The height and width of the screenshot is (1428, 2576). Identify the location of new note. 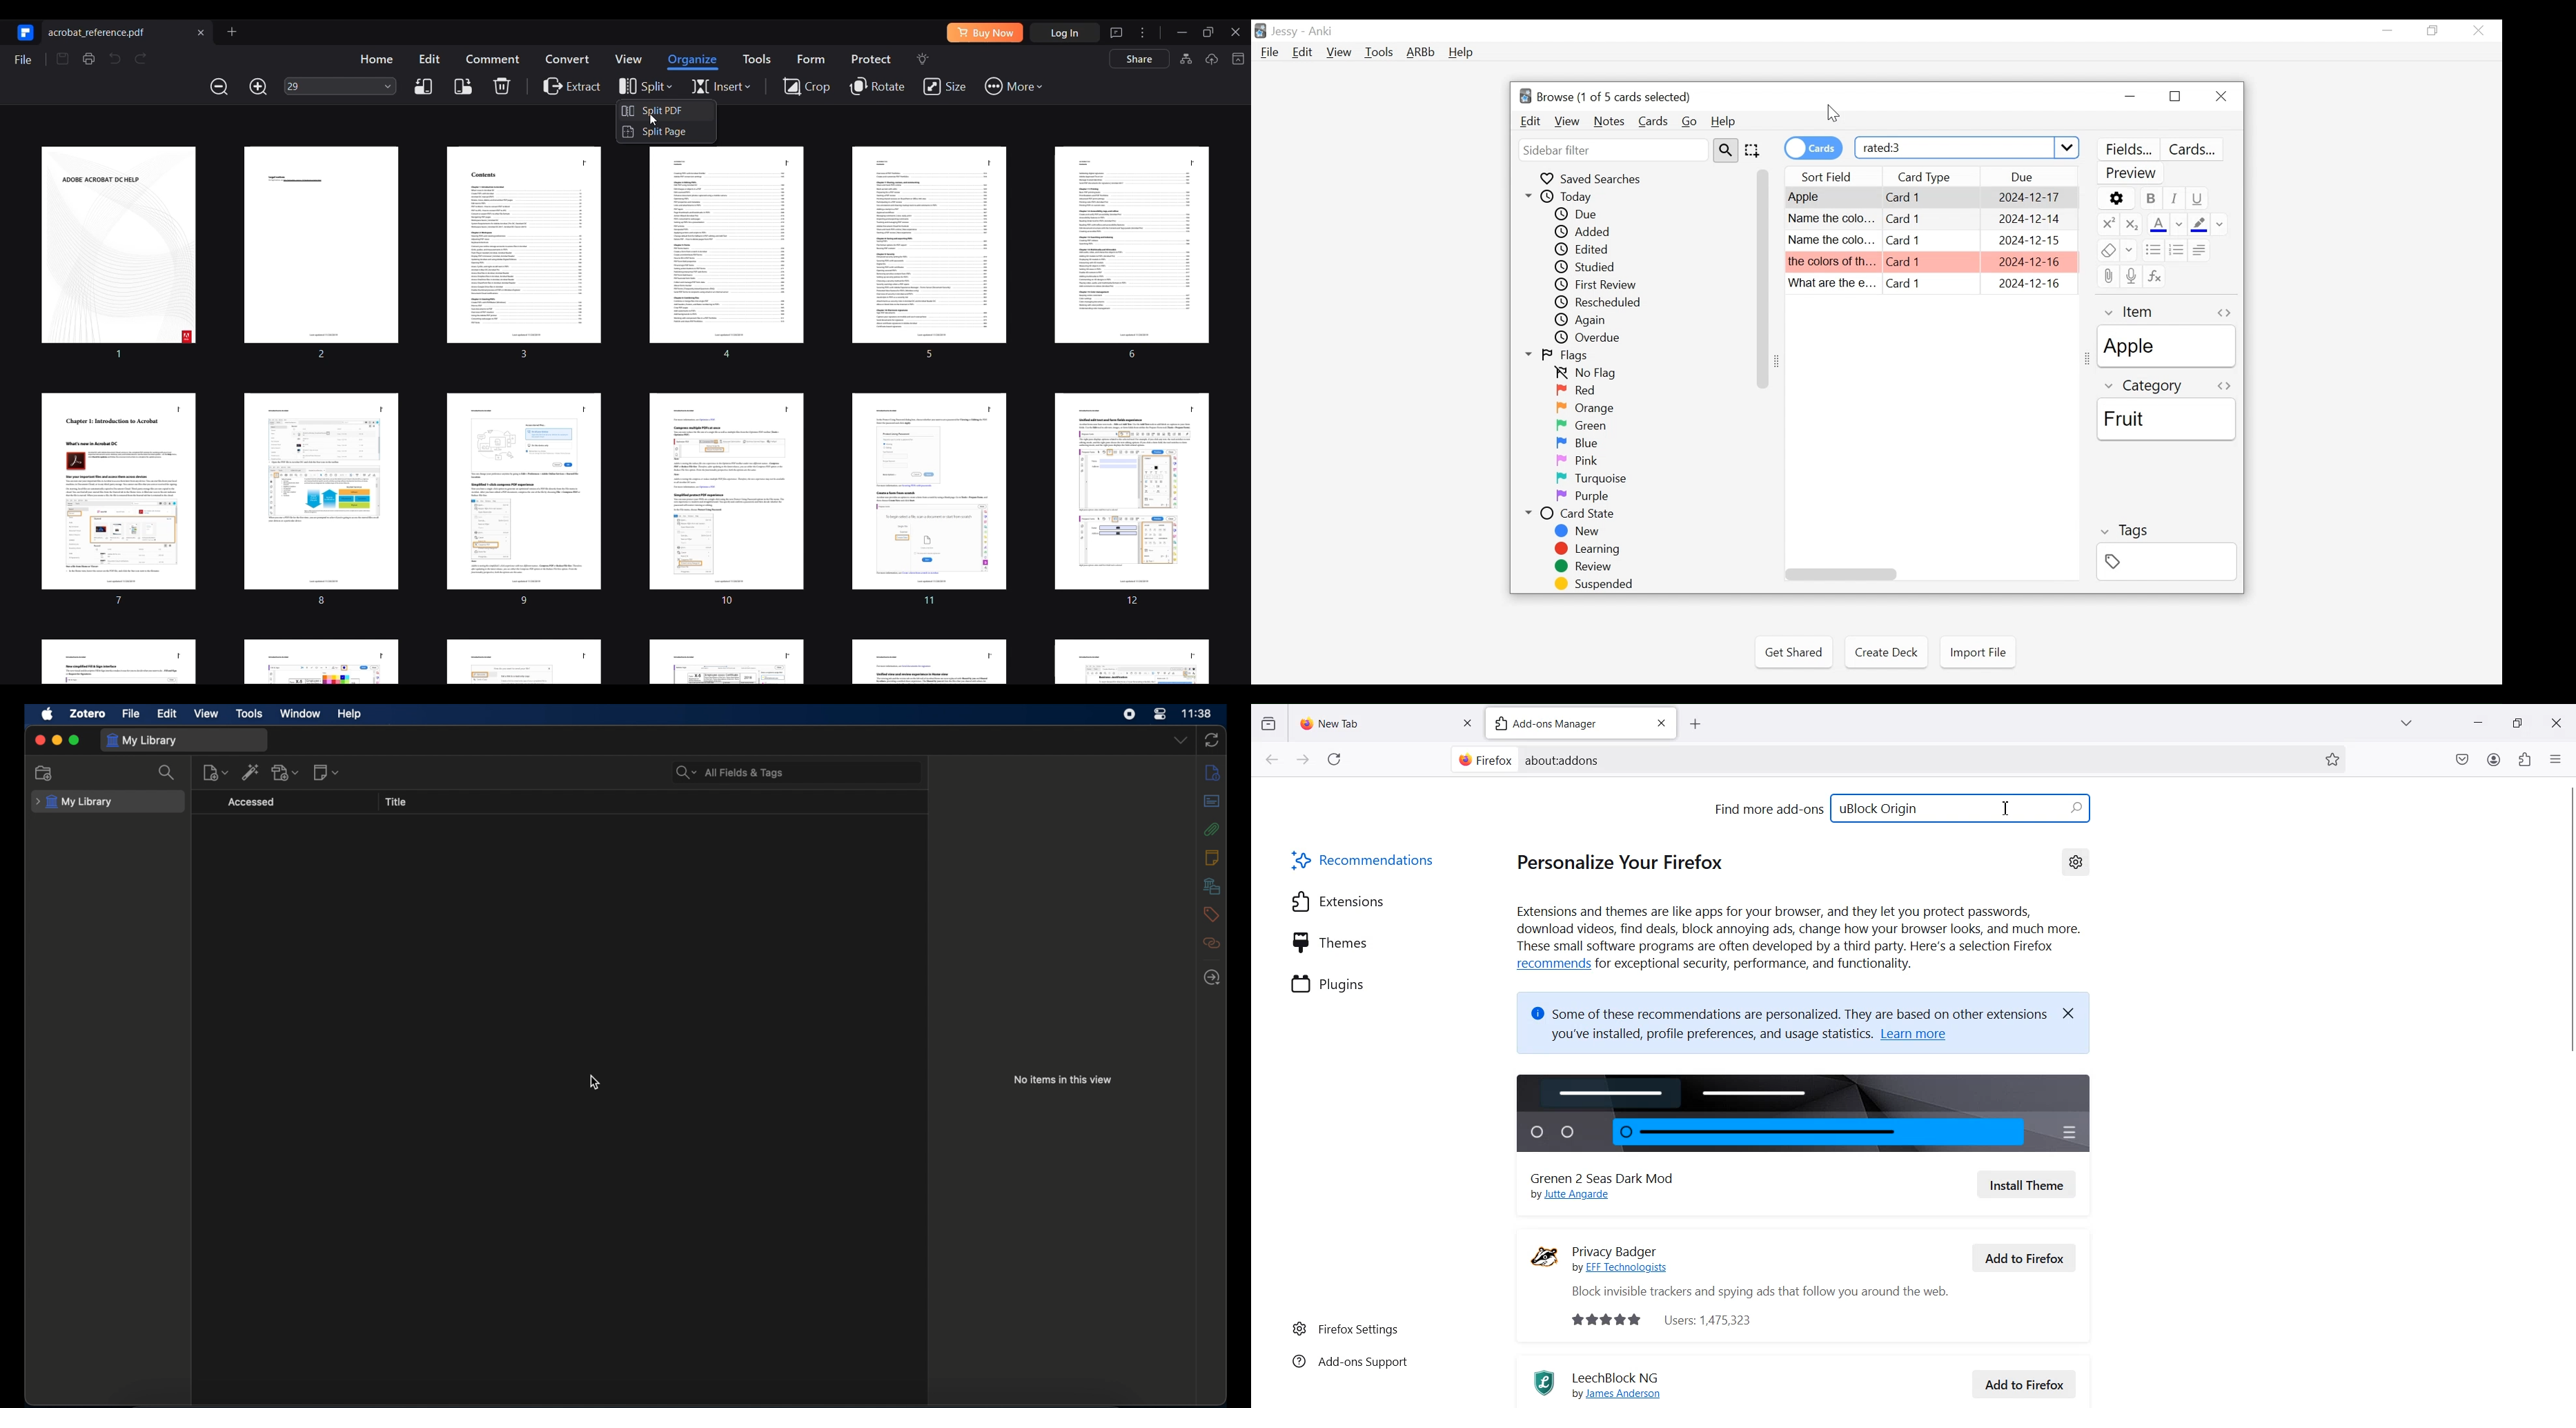
(216, 772).